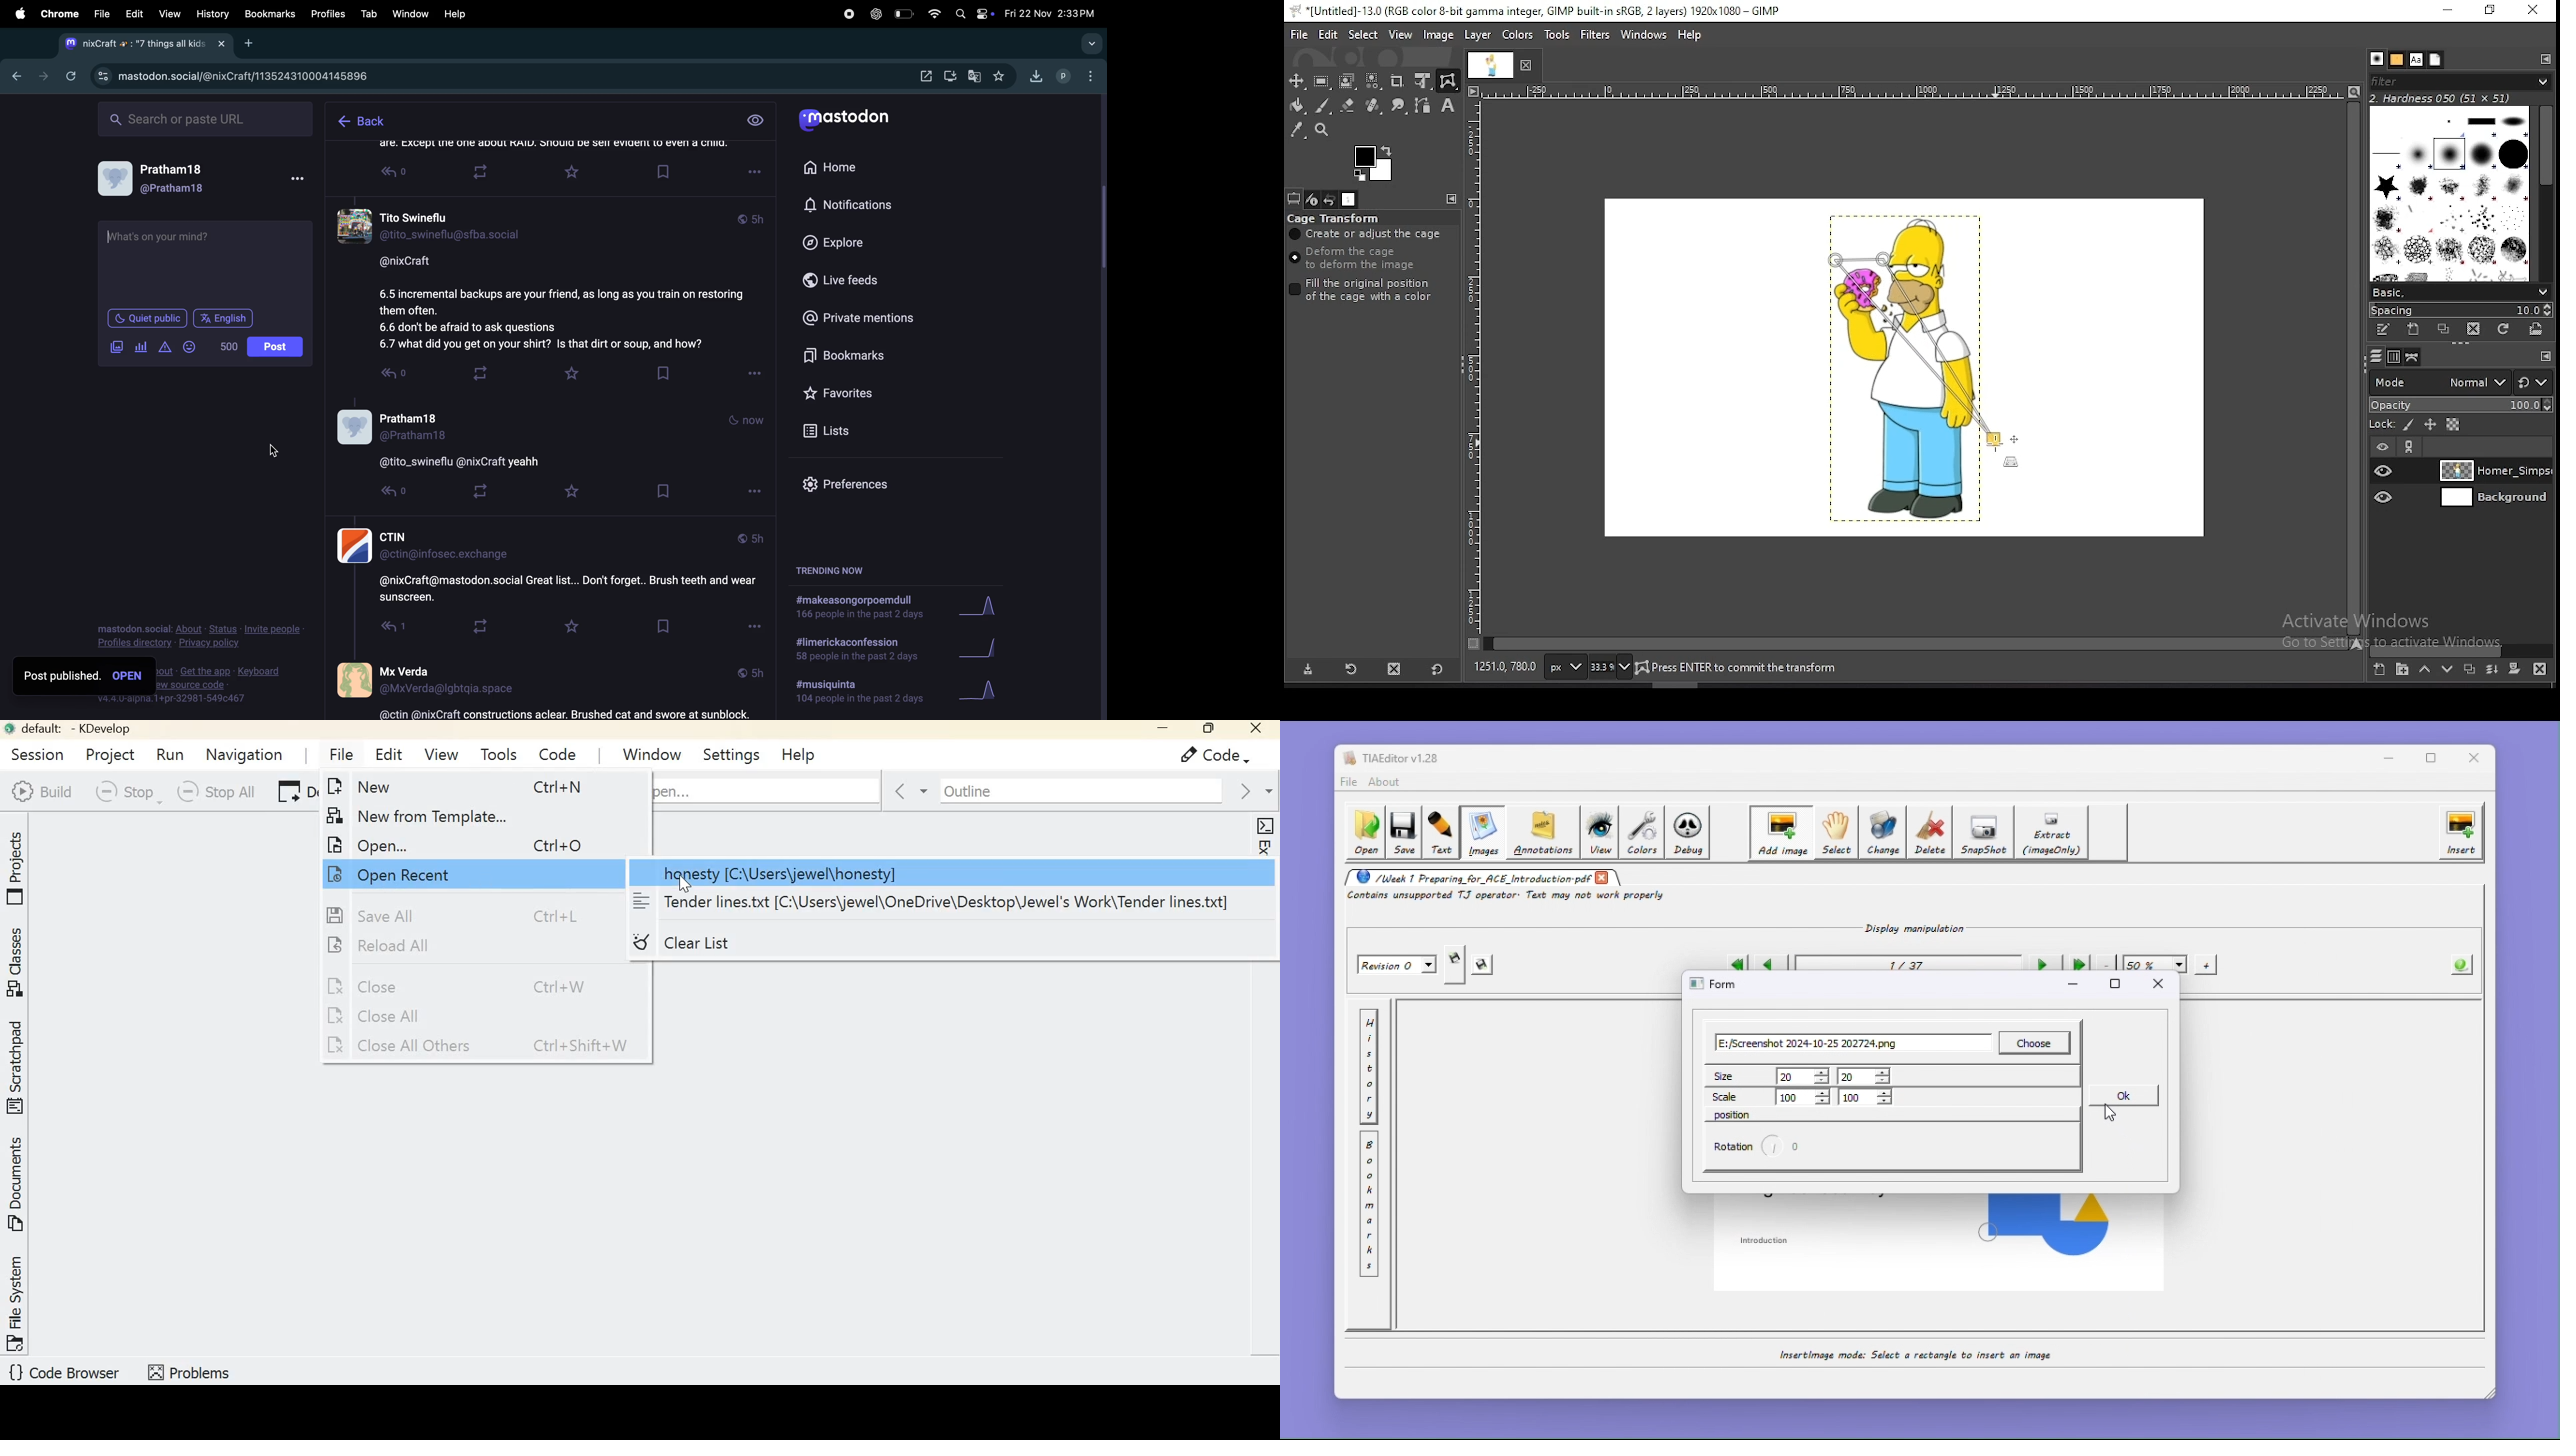 Image resolution: width=2576 pixels, height=1456 pixels. What do you see at coordinates (854, 650) in the screenshot?
I see `#limerickaconfession
58 people in the past 2 days` at bounding box center [854, 650].